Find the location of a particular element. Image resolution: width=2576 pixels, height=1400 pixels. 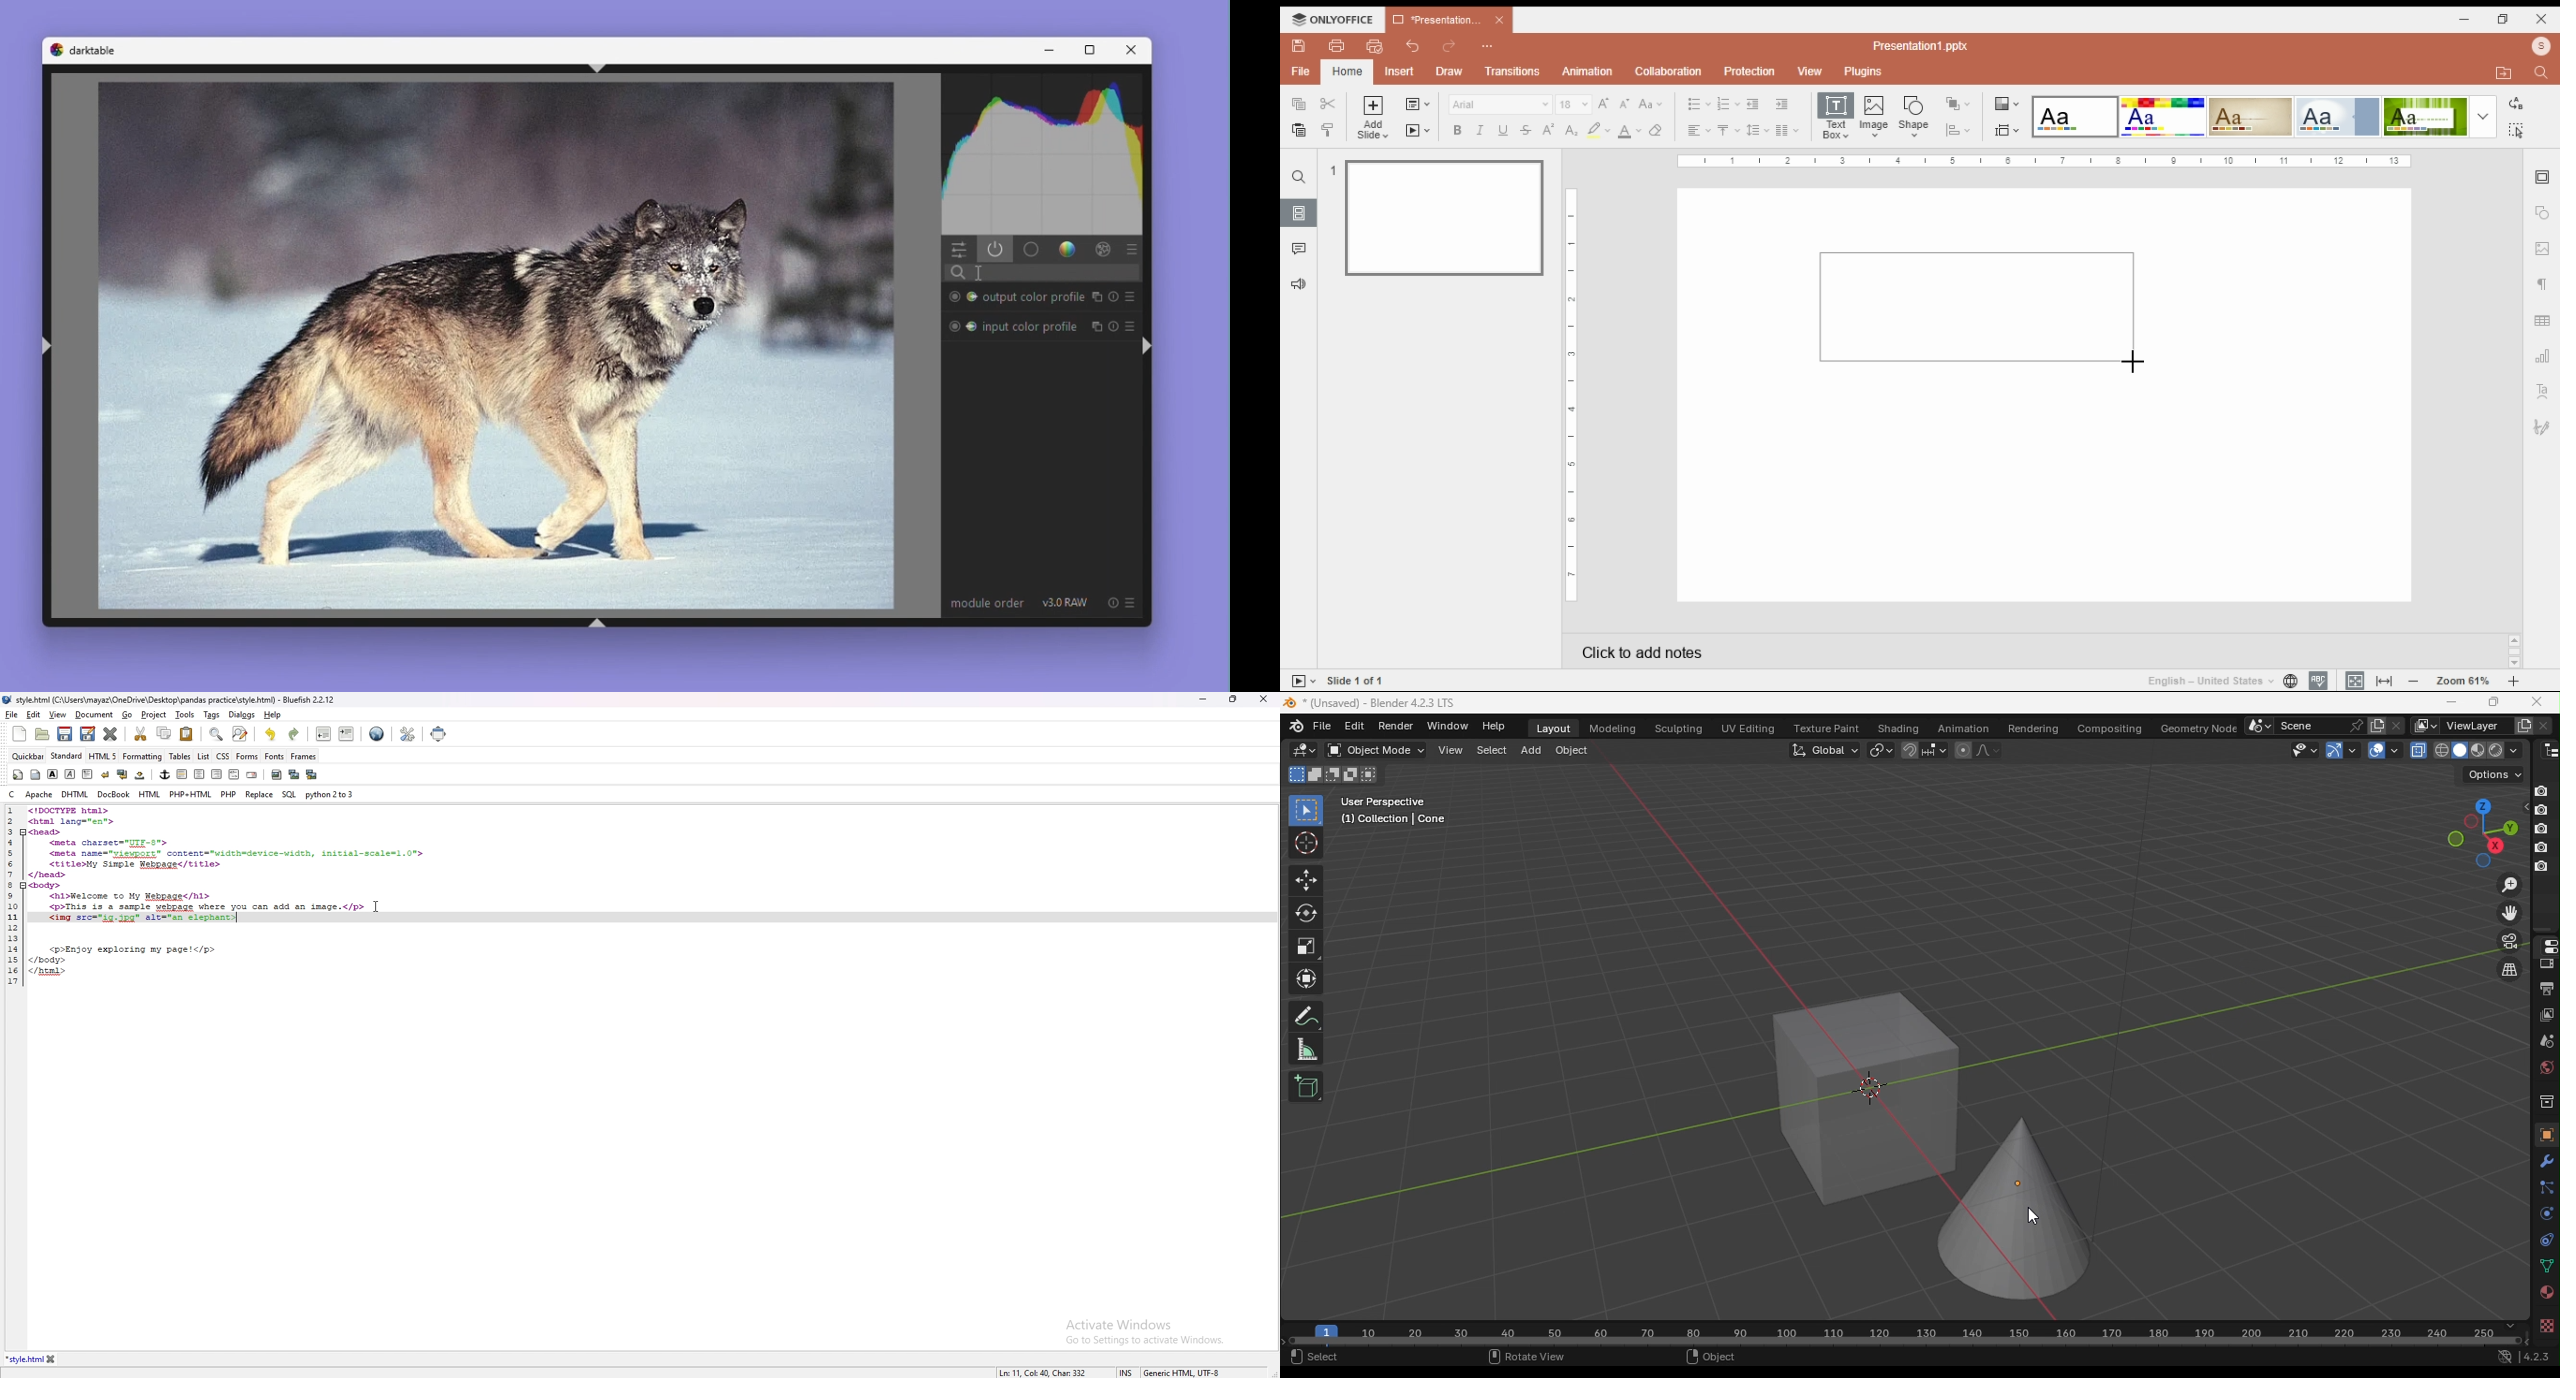

Minimise is located at coordinates (1049, 50).